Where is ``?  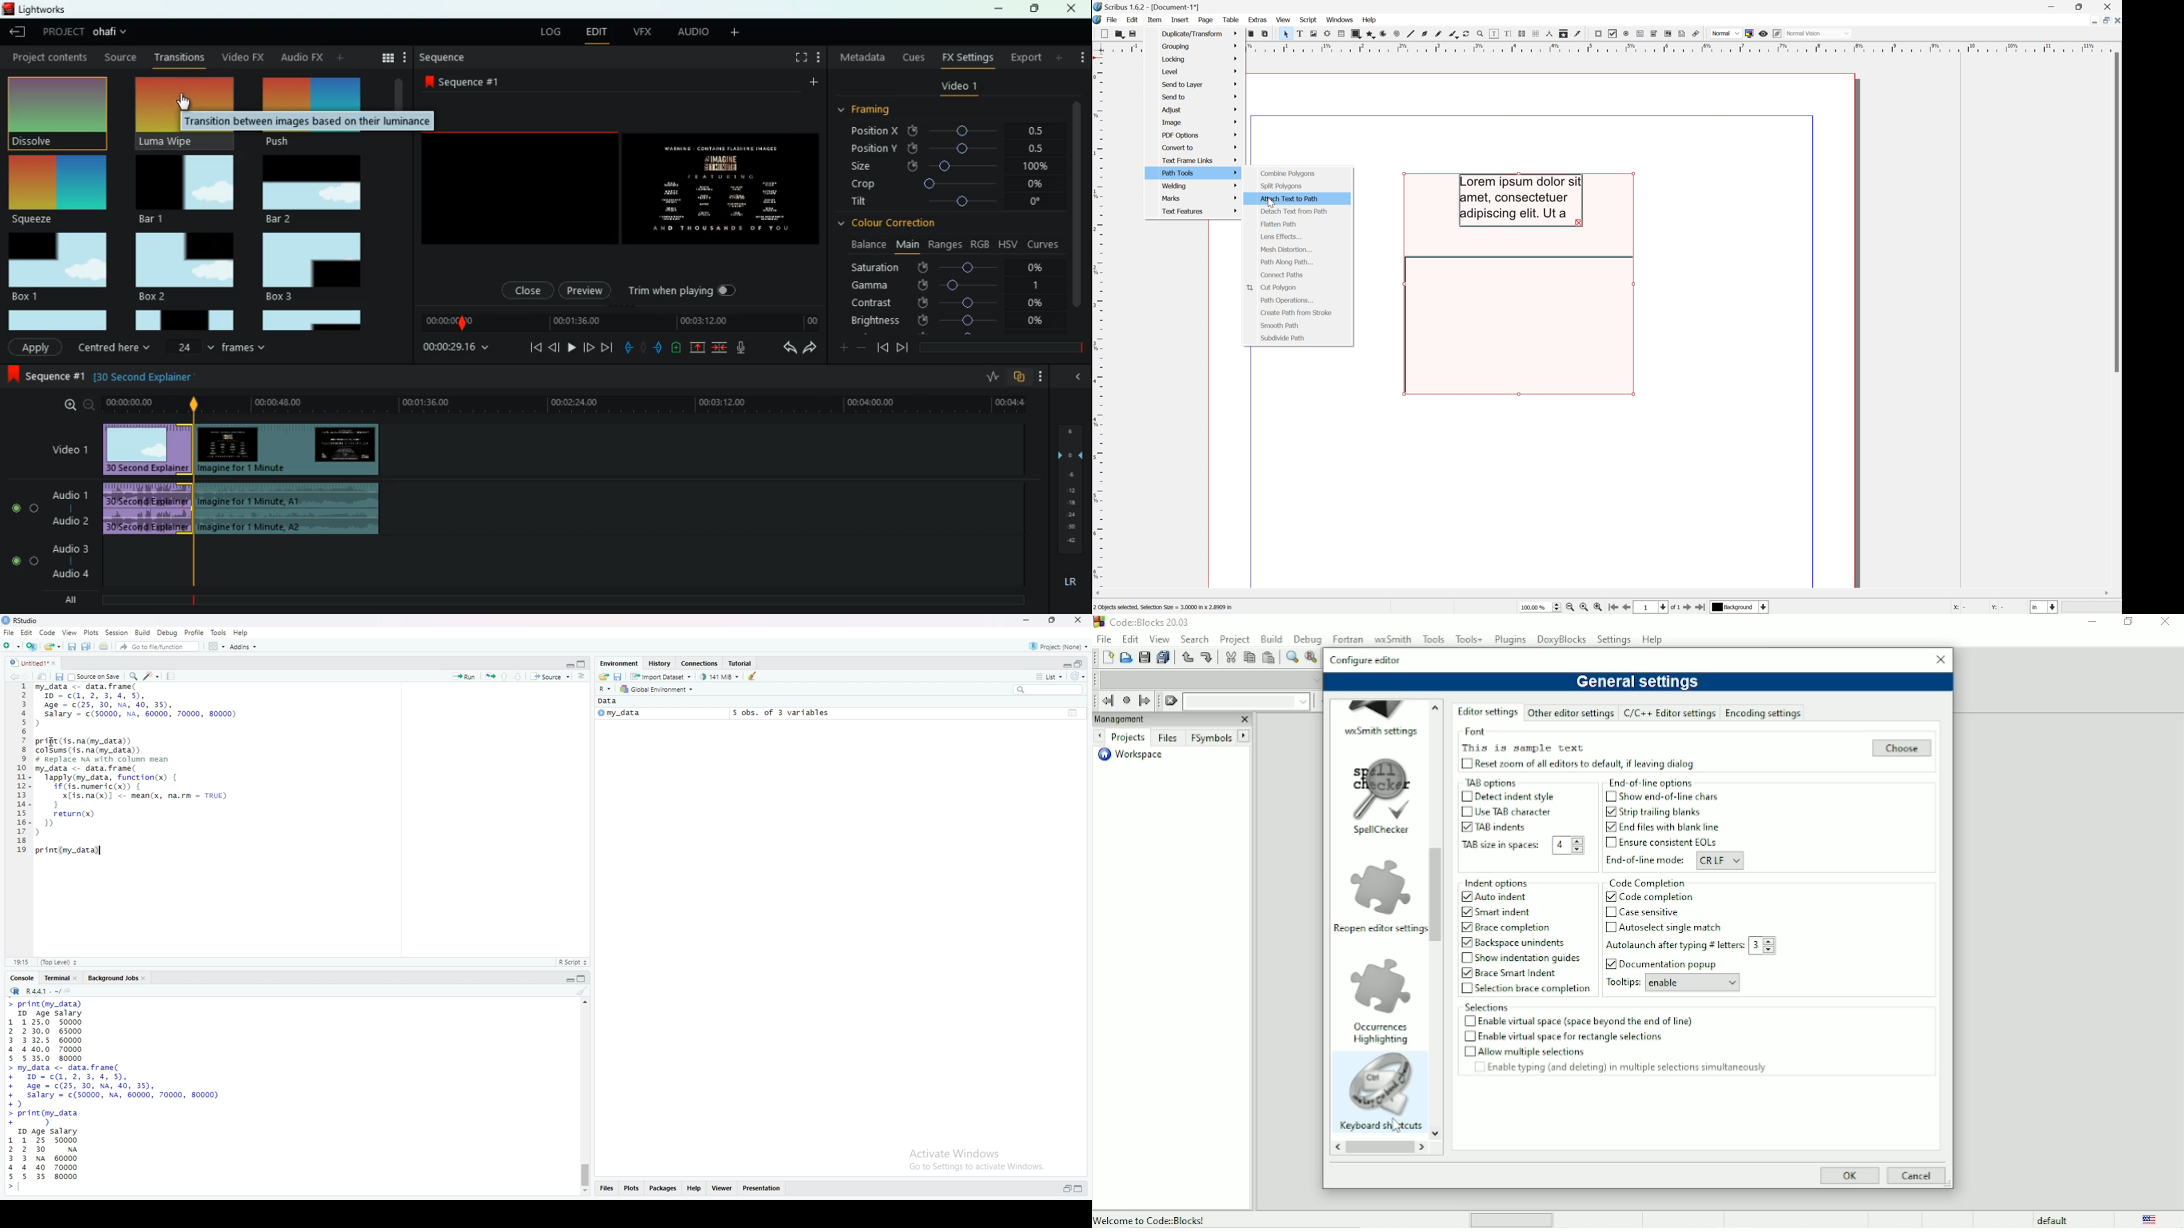  is located at coordinates (1466, 826).